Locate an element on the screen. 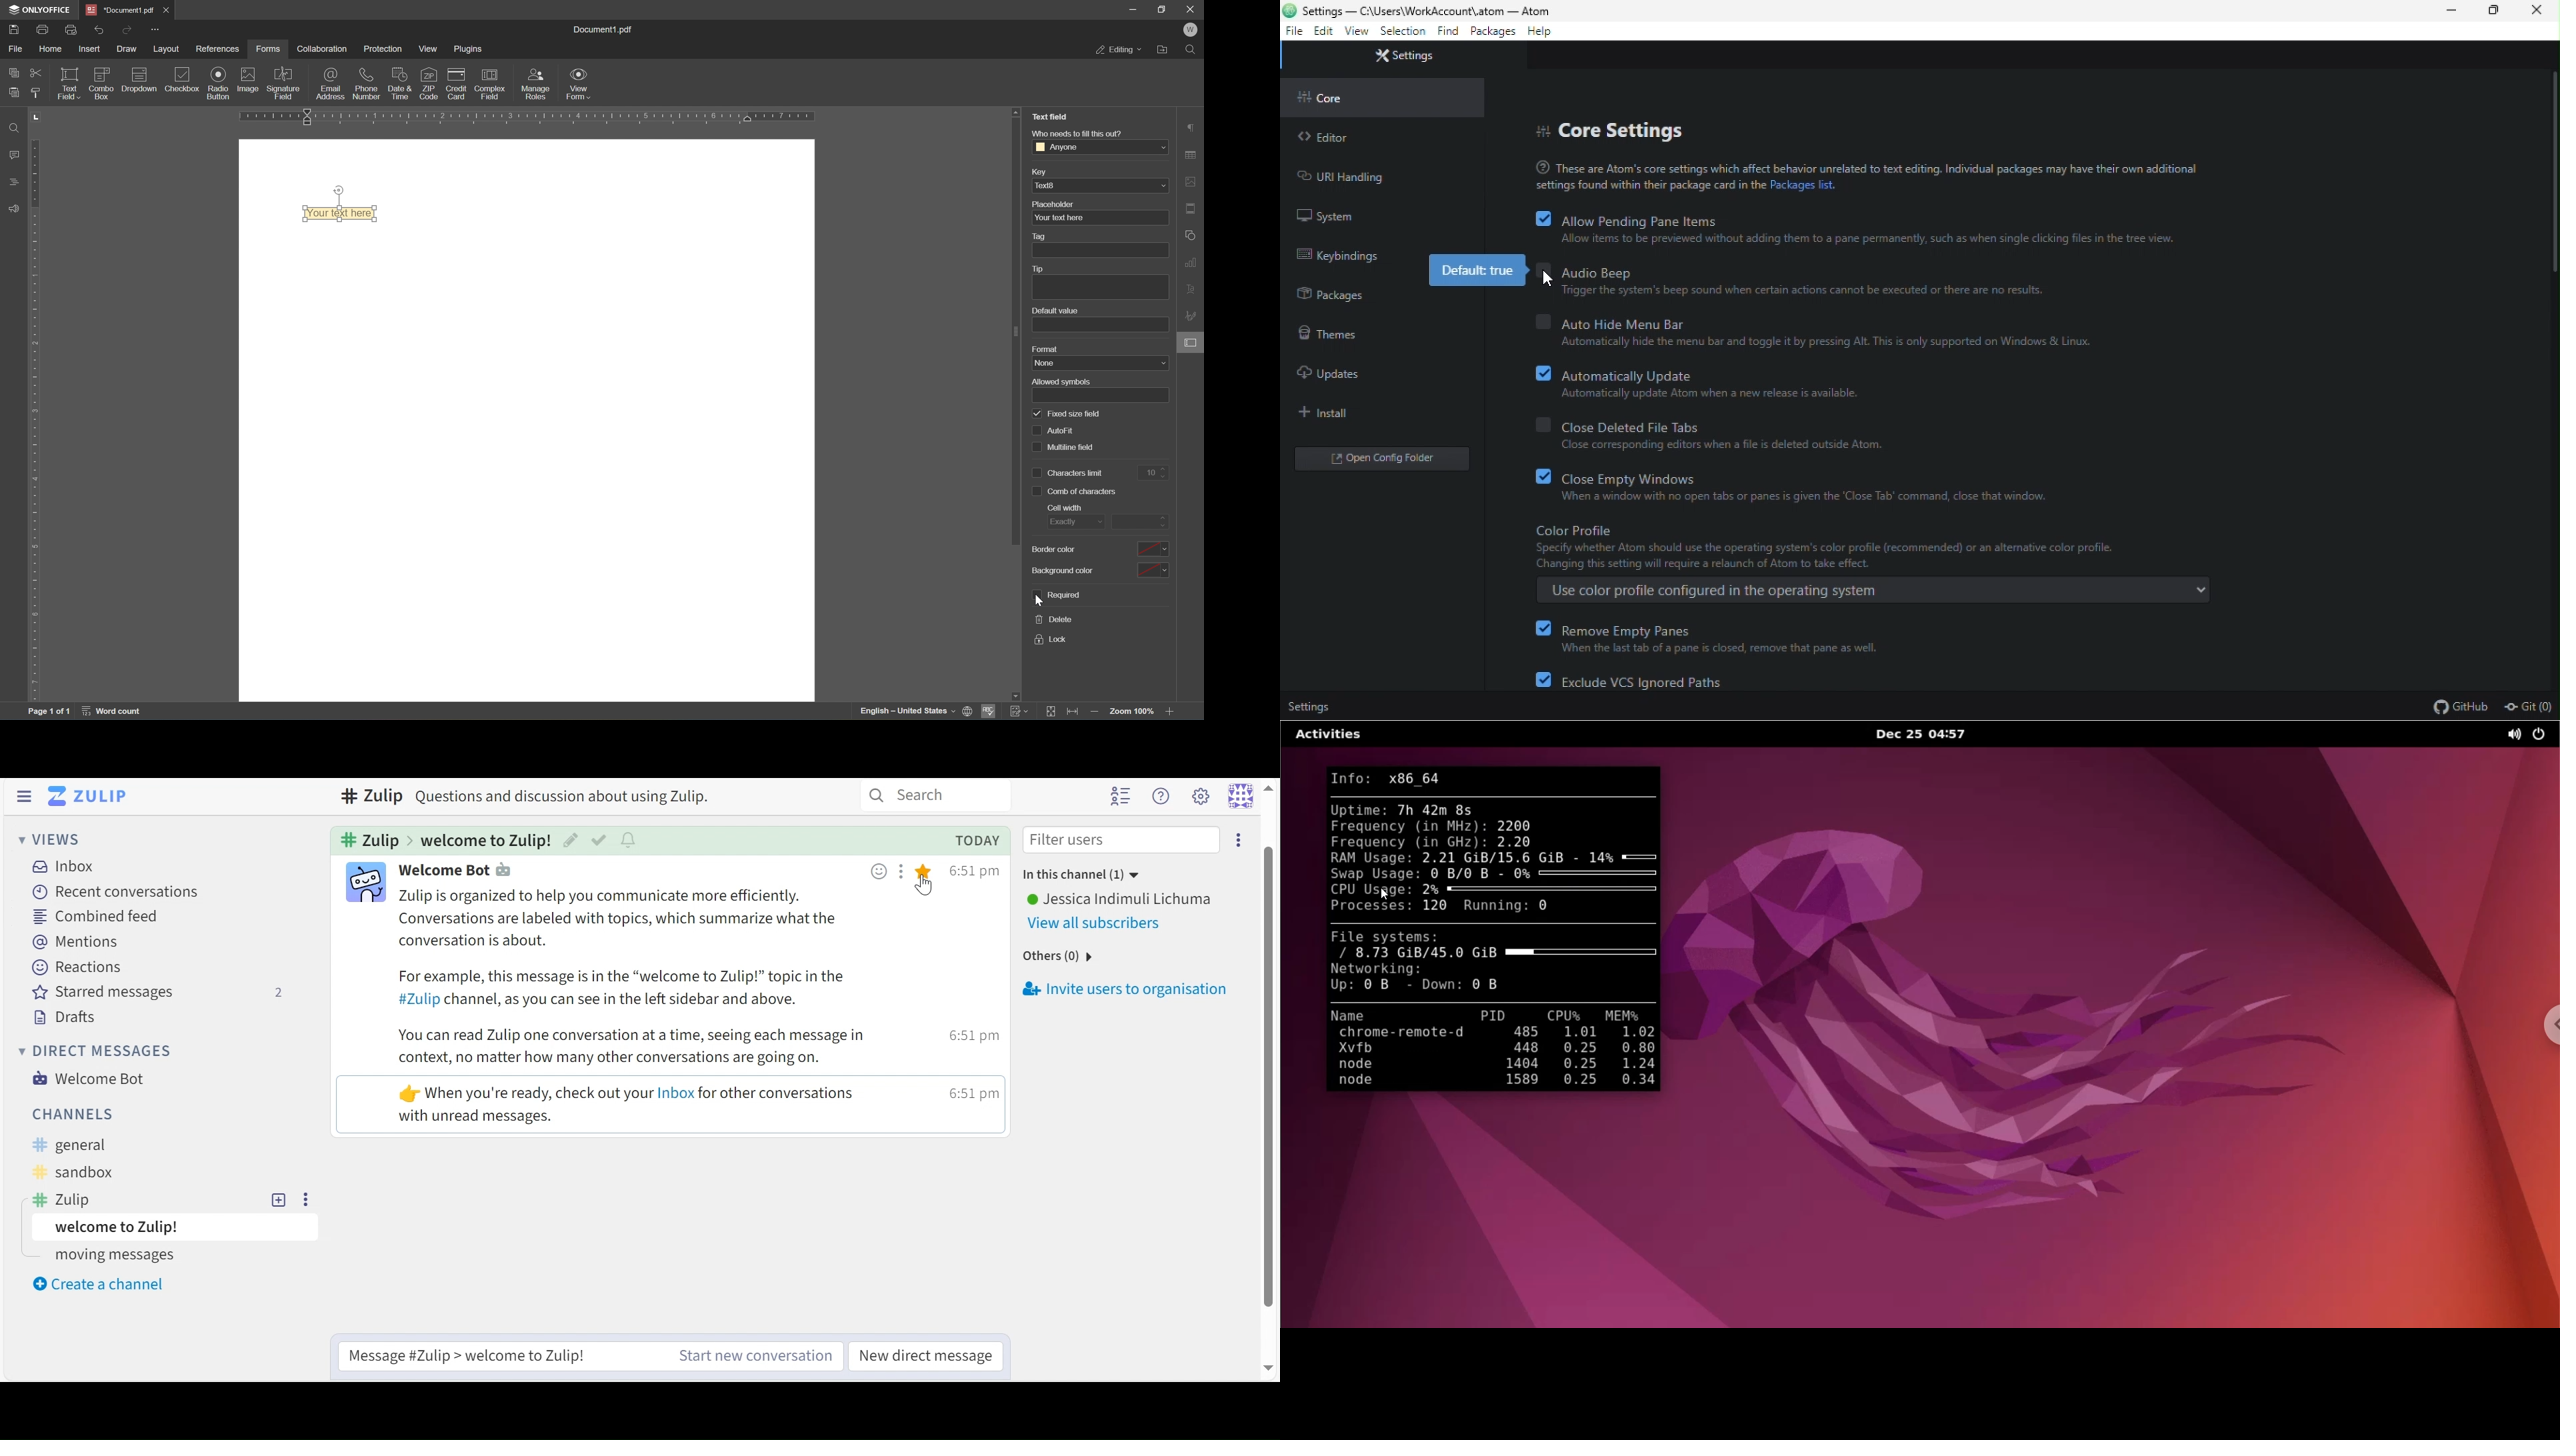 The image size is (2576, 1456). value change is located at coordinates (1145, 519).